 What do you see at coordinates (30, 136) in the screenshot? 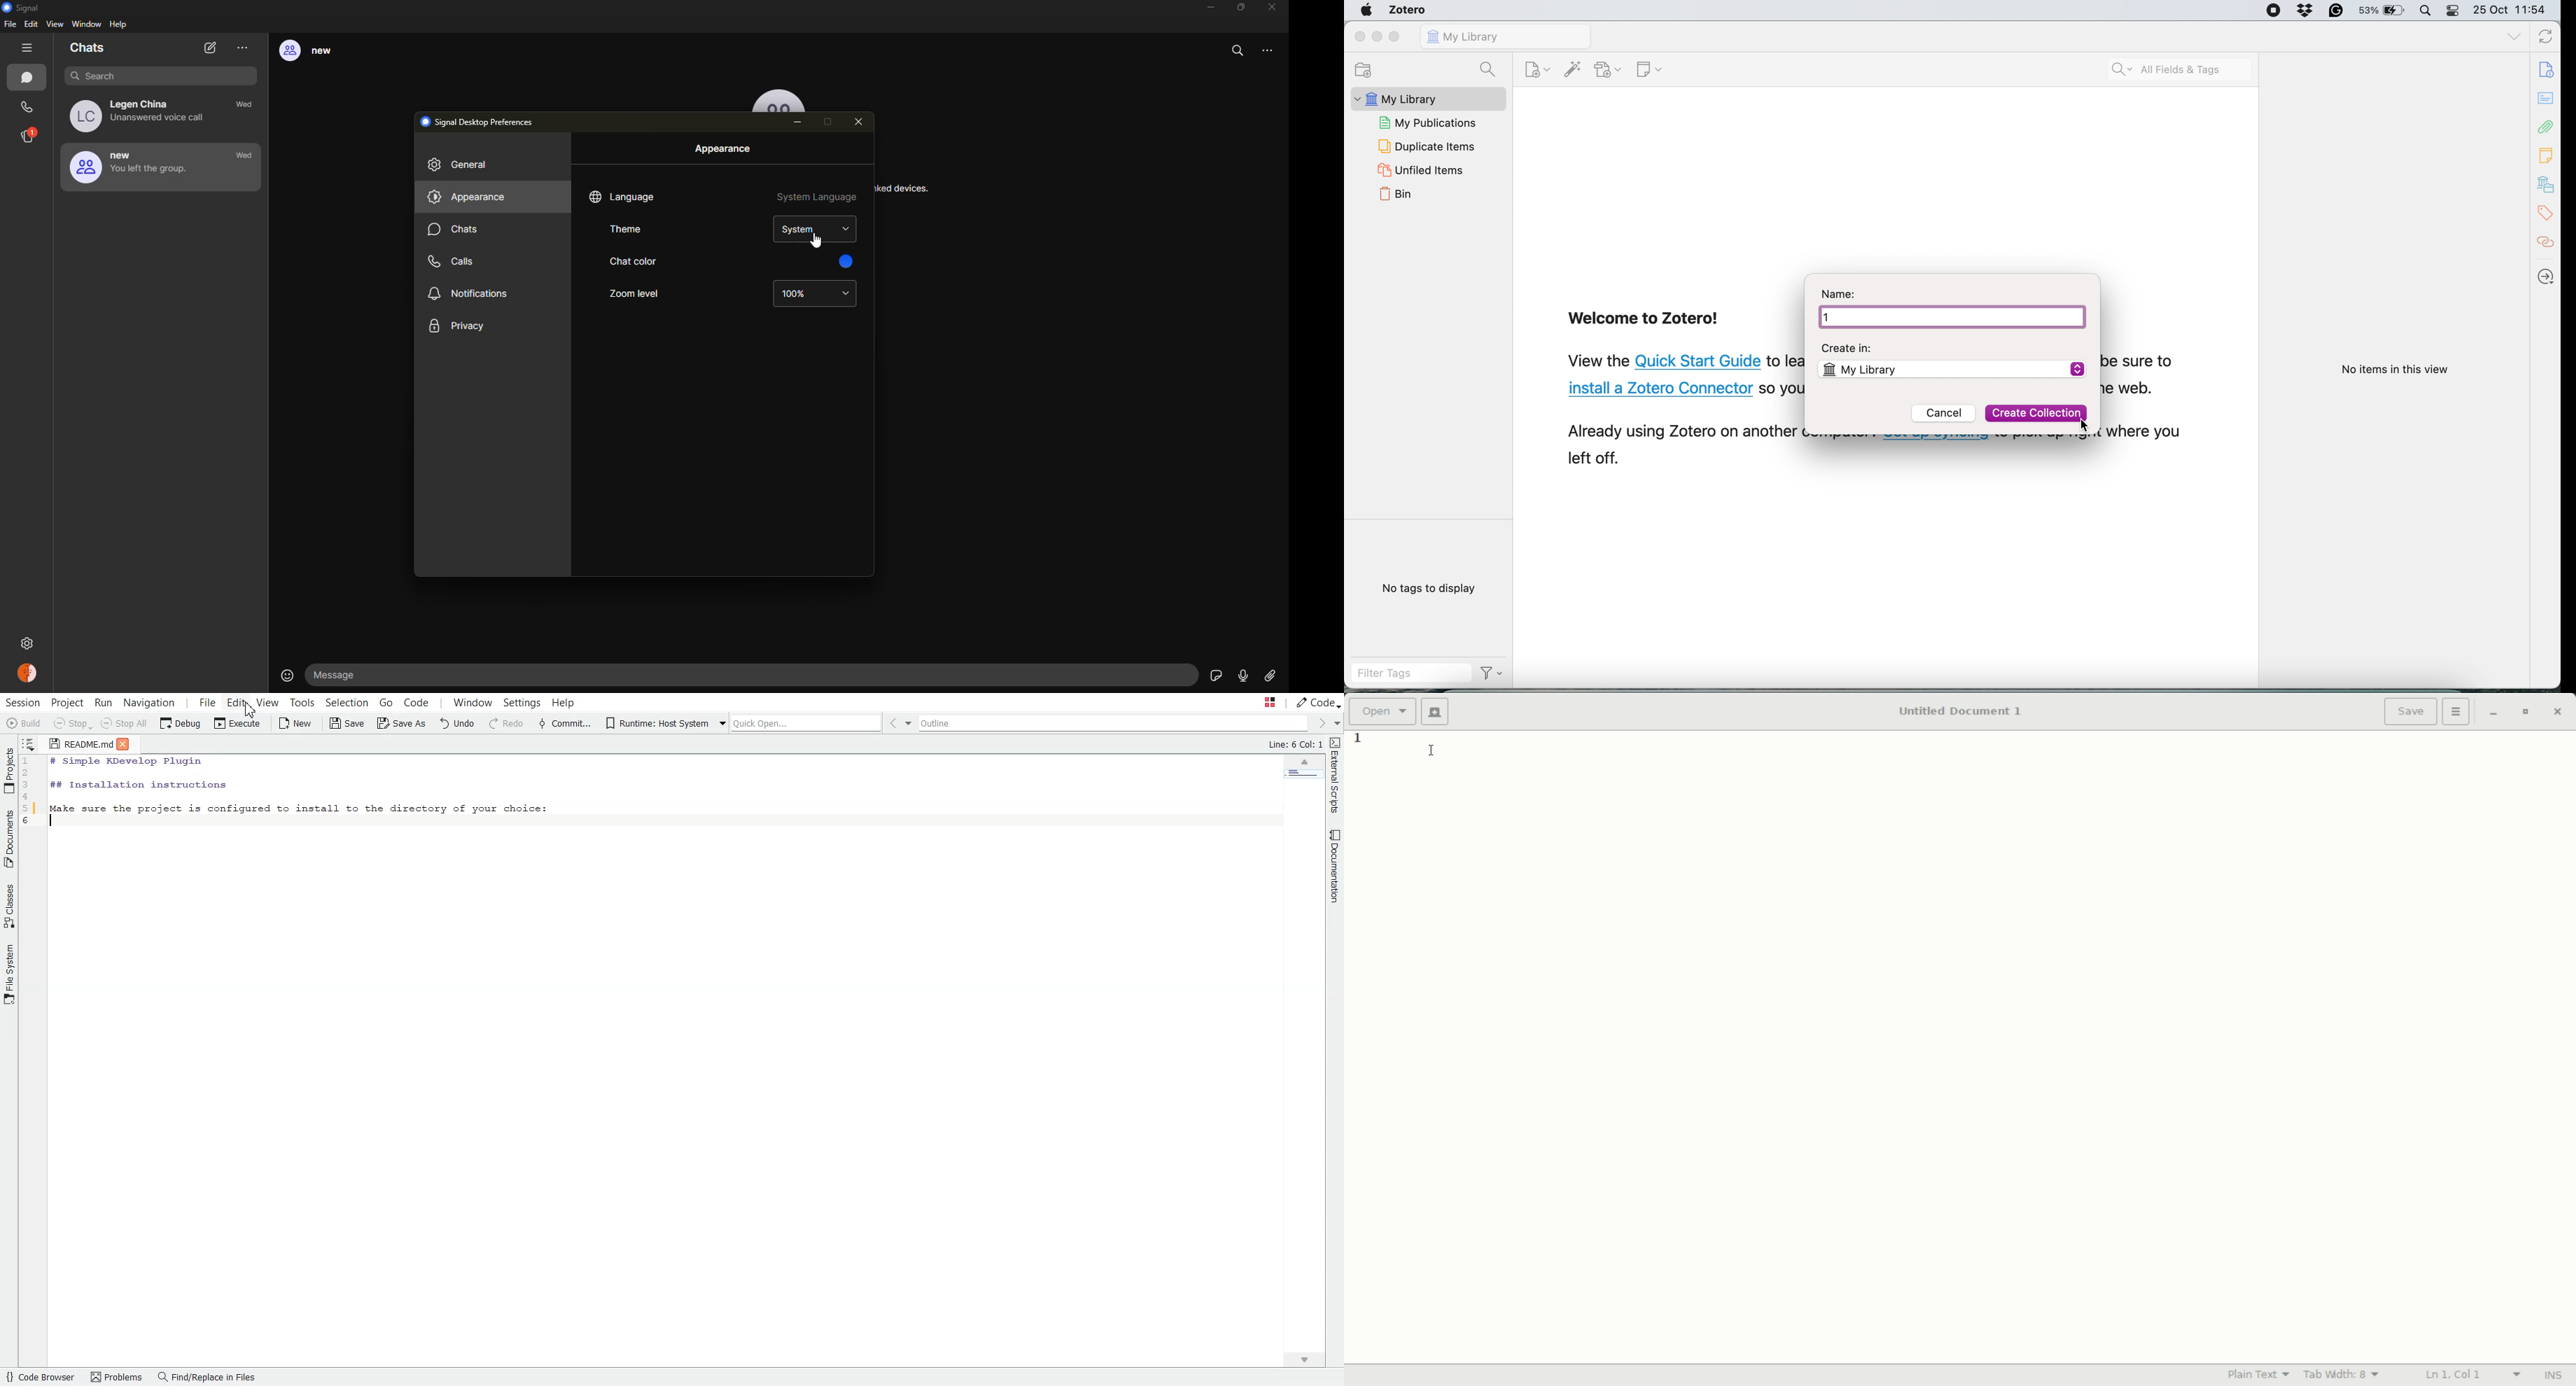
I see `stories` at bounding box center [30, 136].